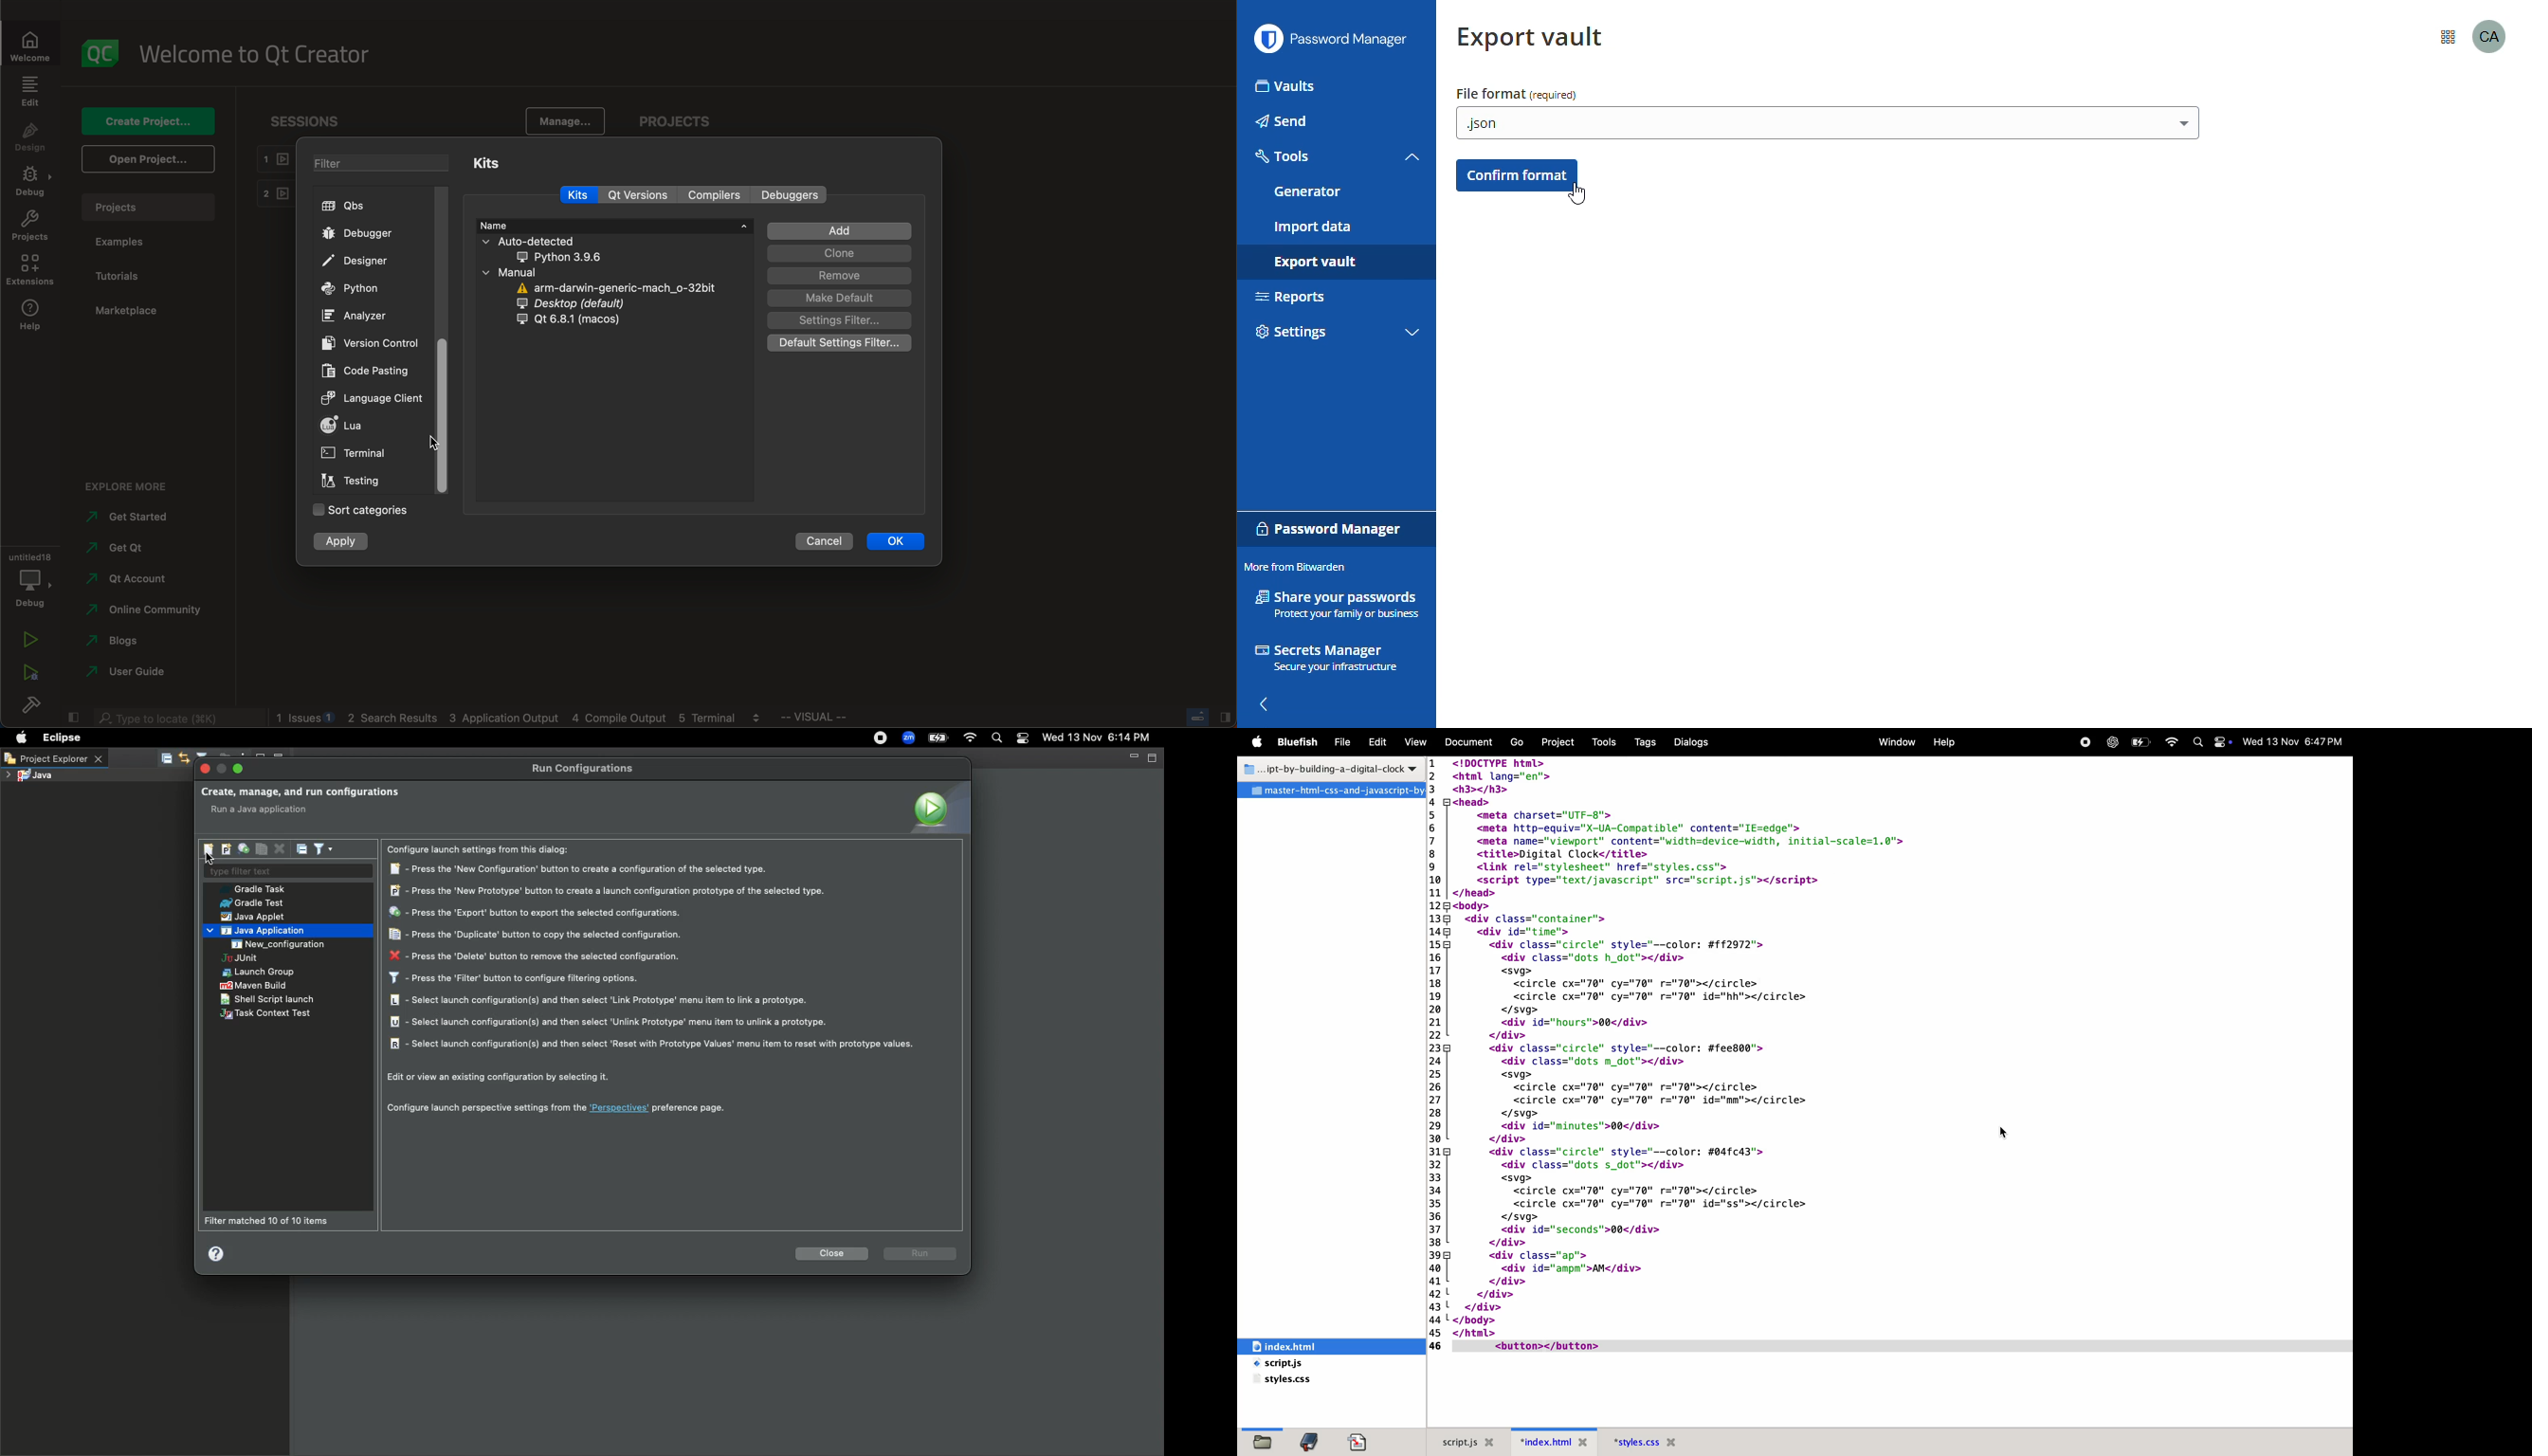  Describe the element at coordinates (352, 543) in the screenshot. I see `apply` at that location.